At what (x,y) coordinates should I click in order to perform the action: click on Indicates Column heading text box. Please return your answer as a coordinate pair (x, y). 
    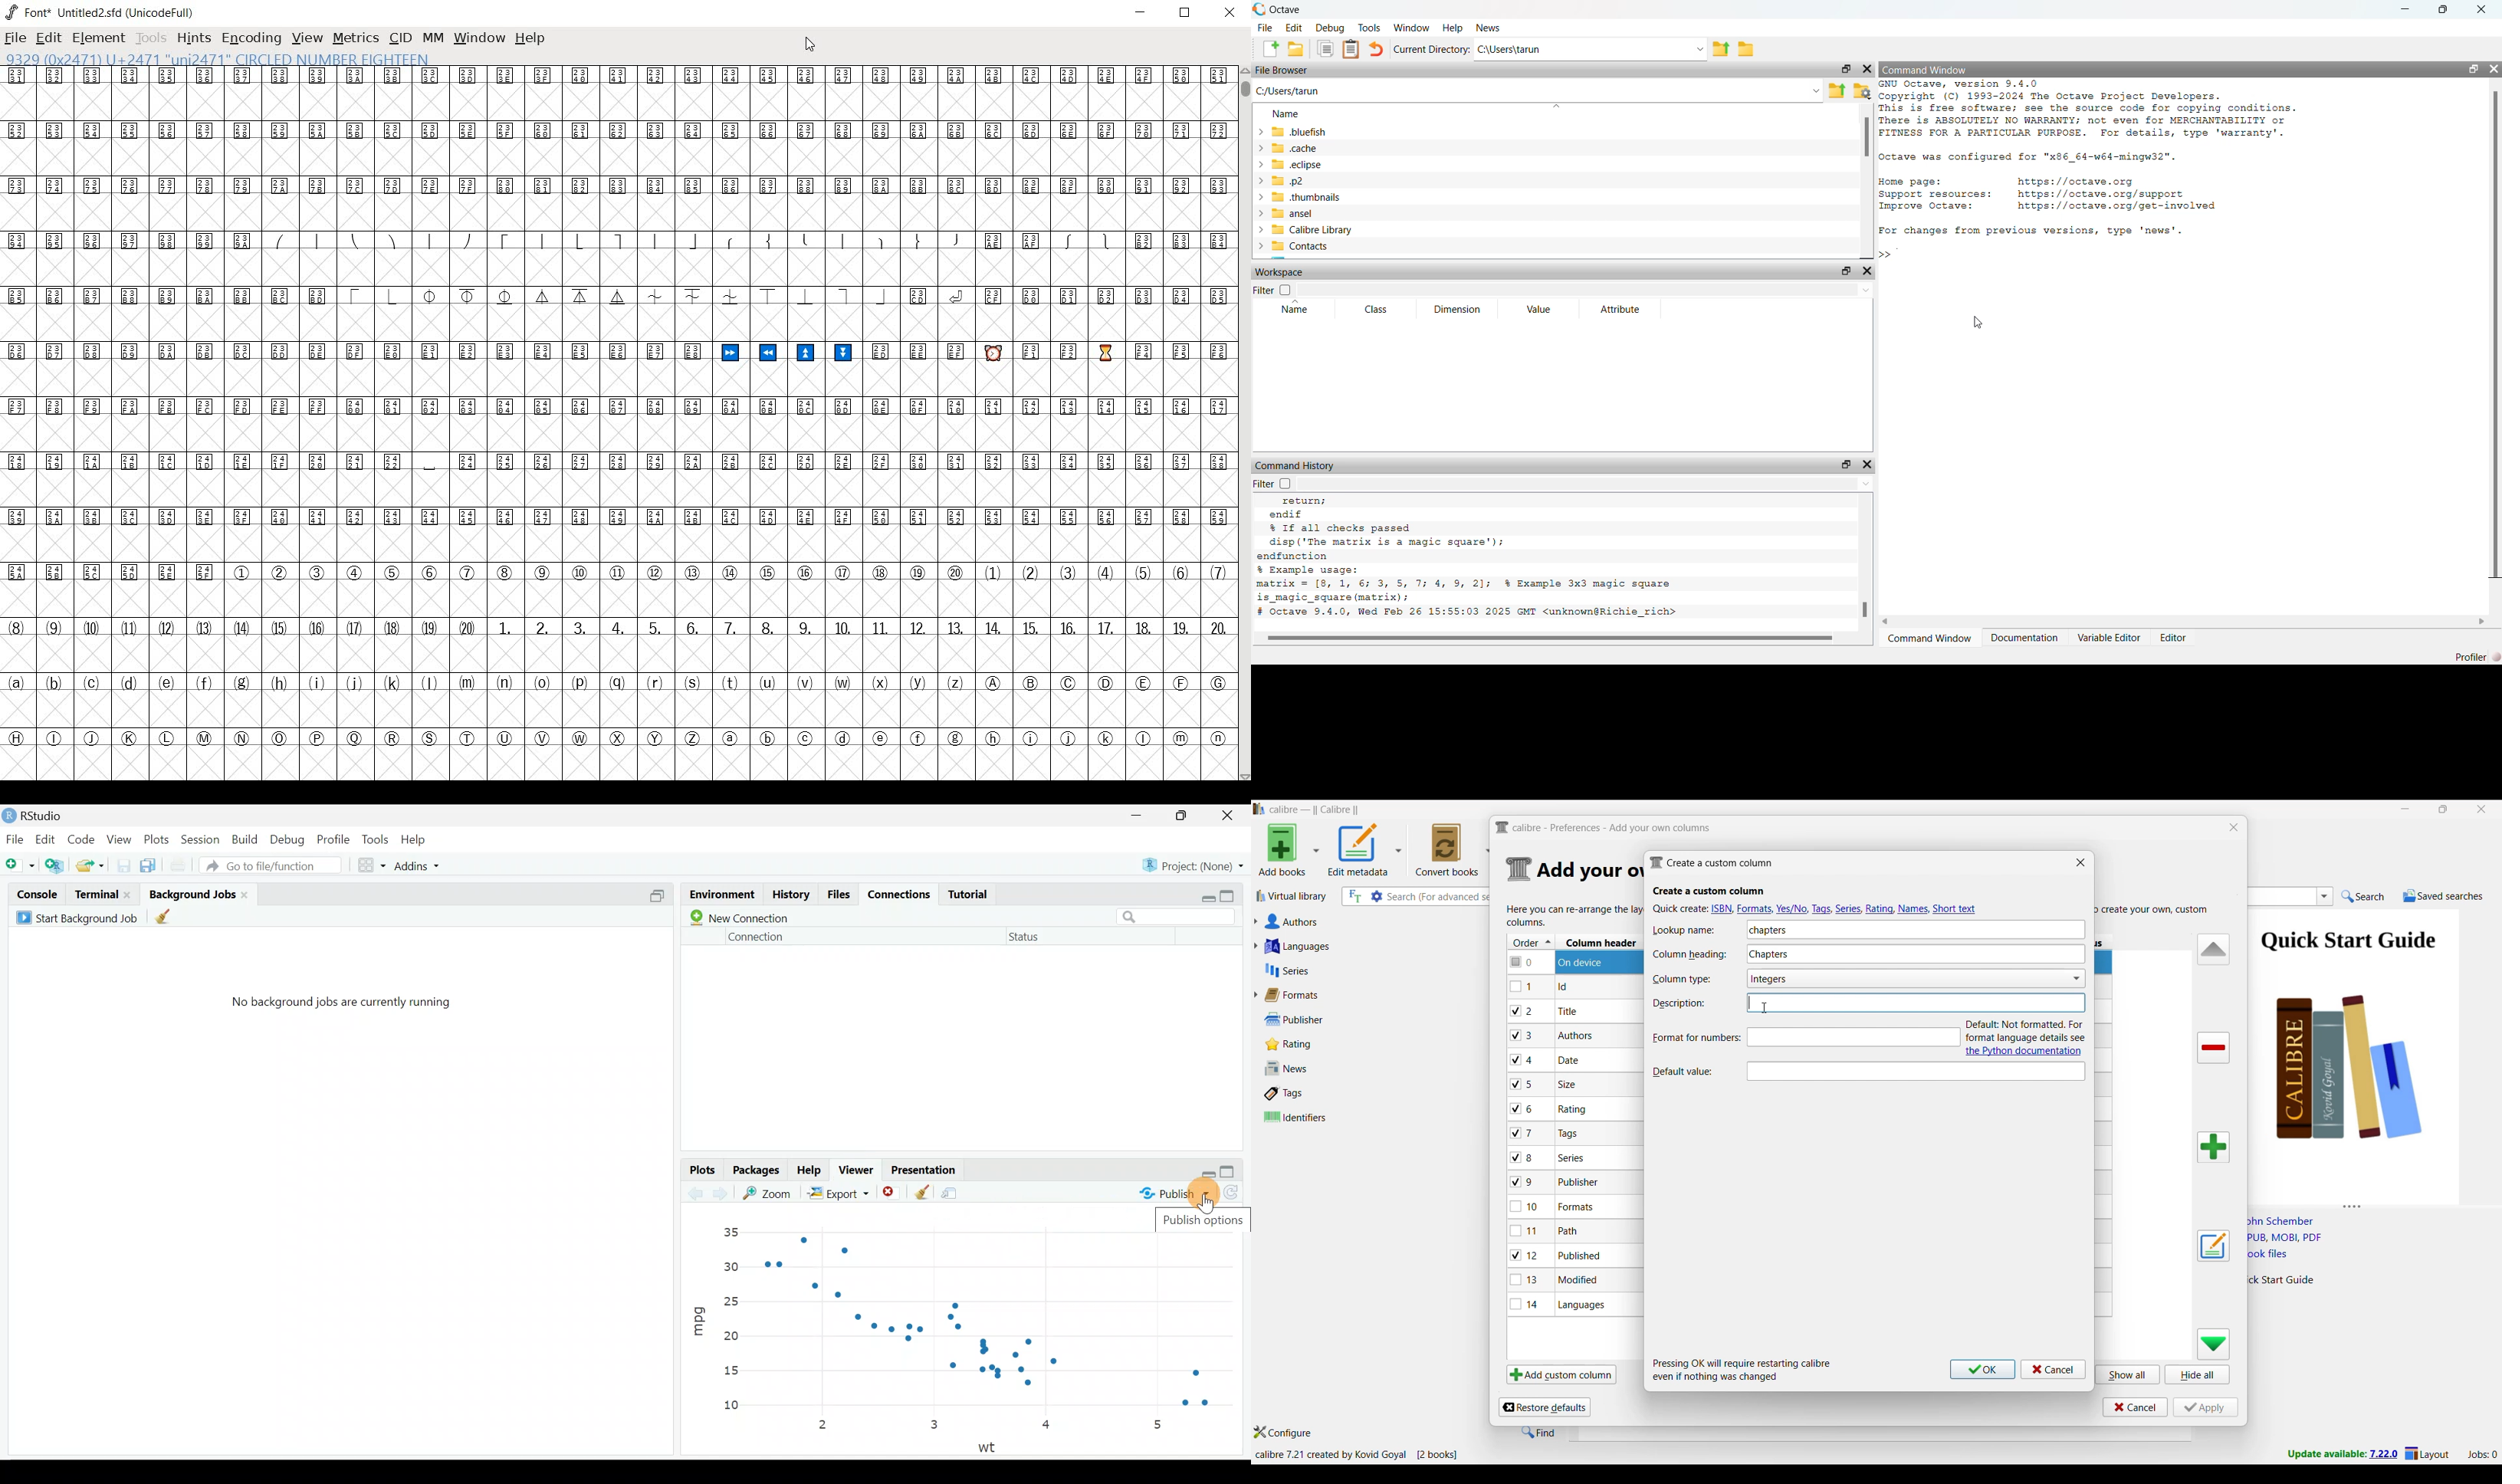
    Looking at the image, I should click on (1689, 955).